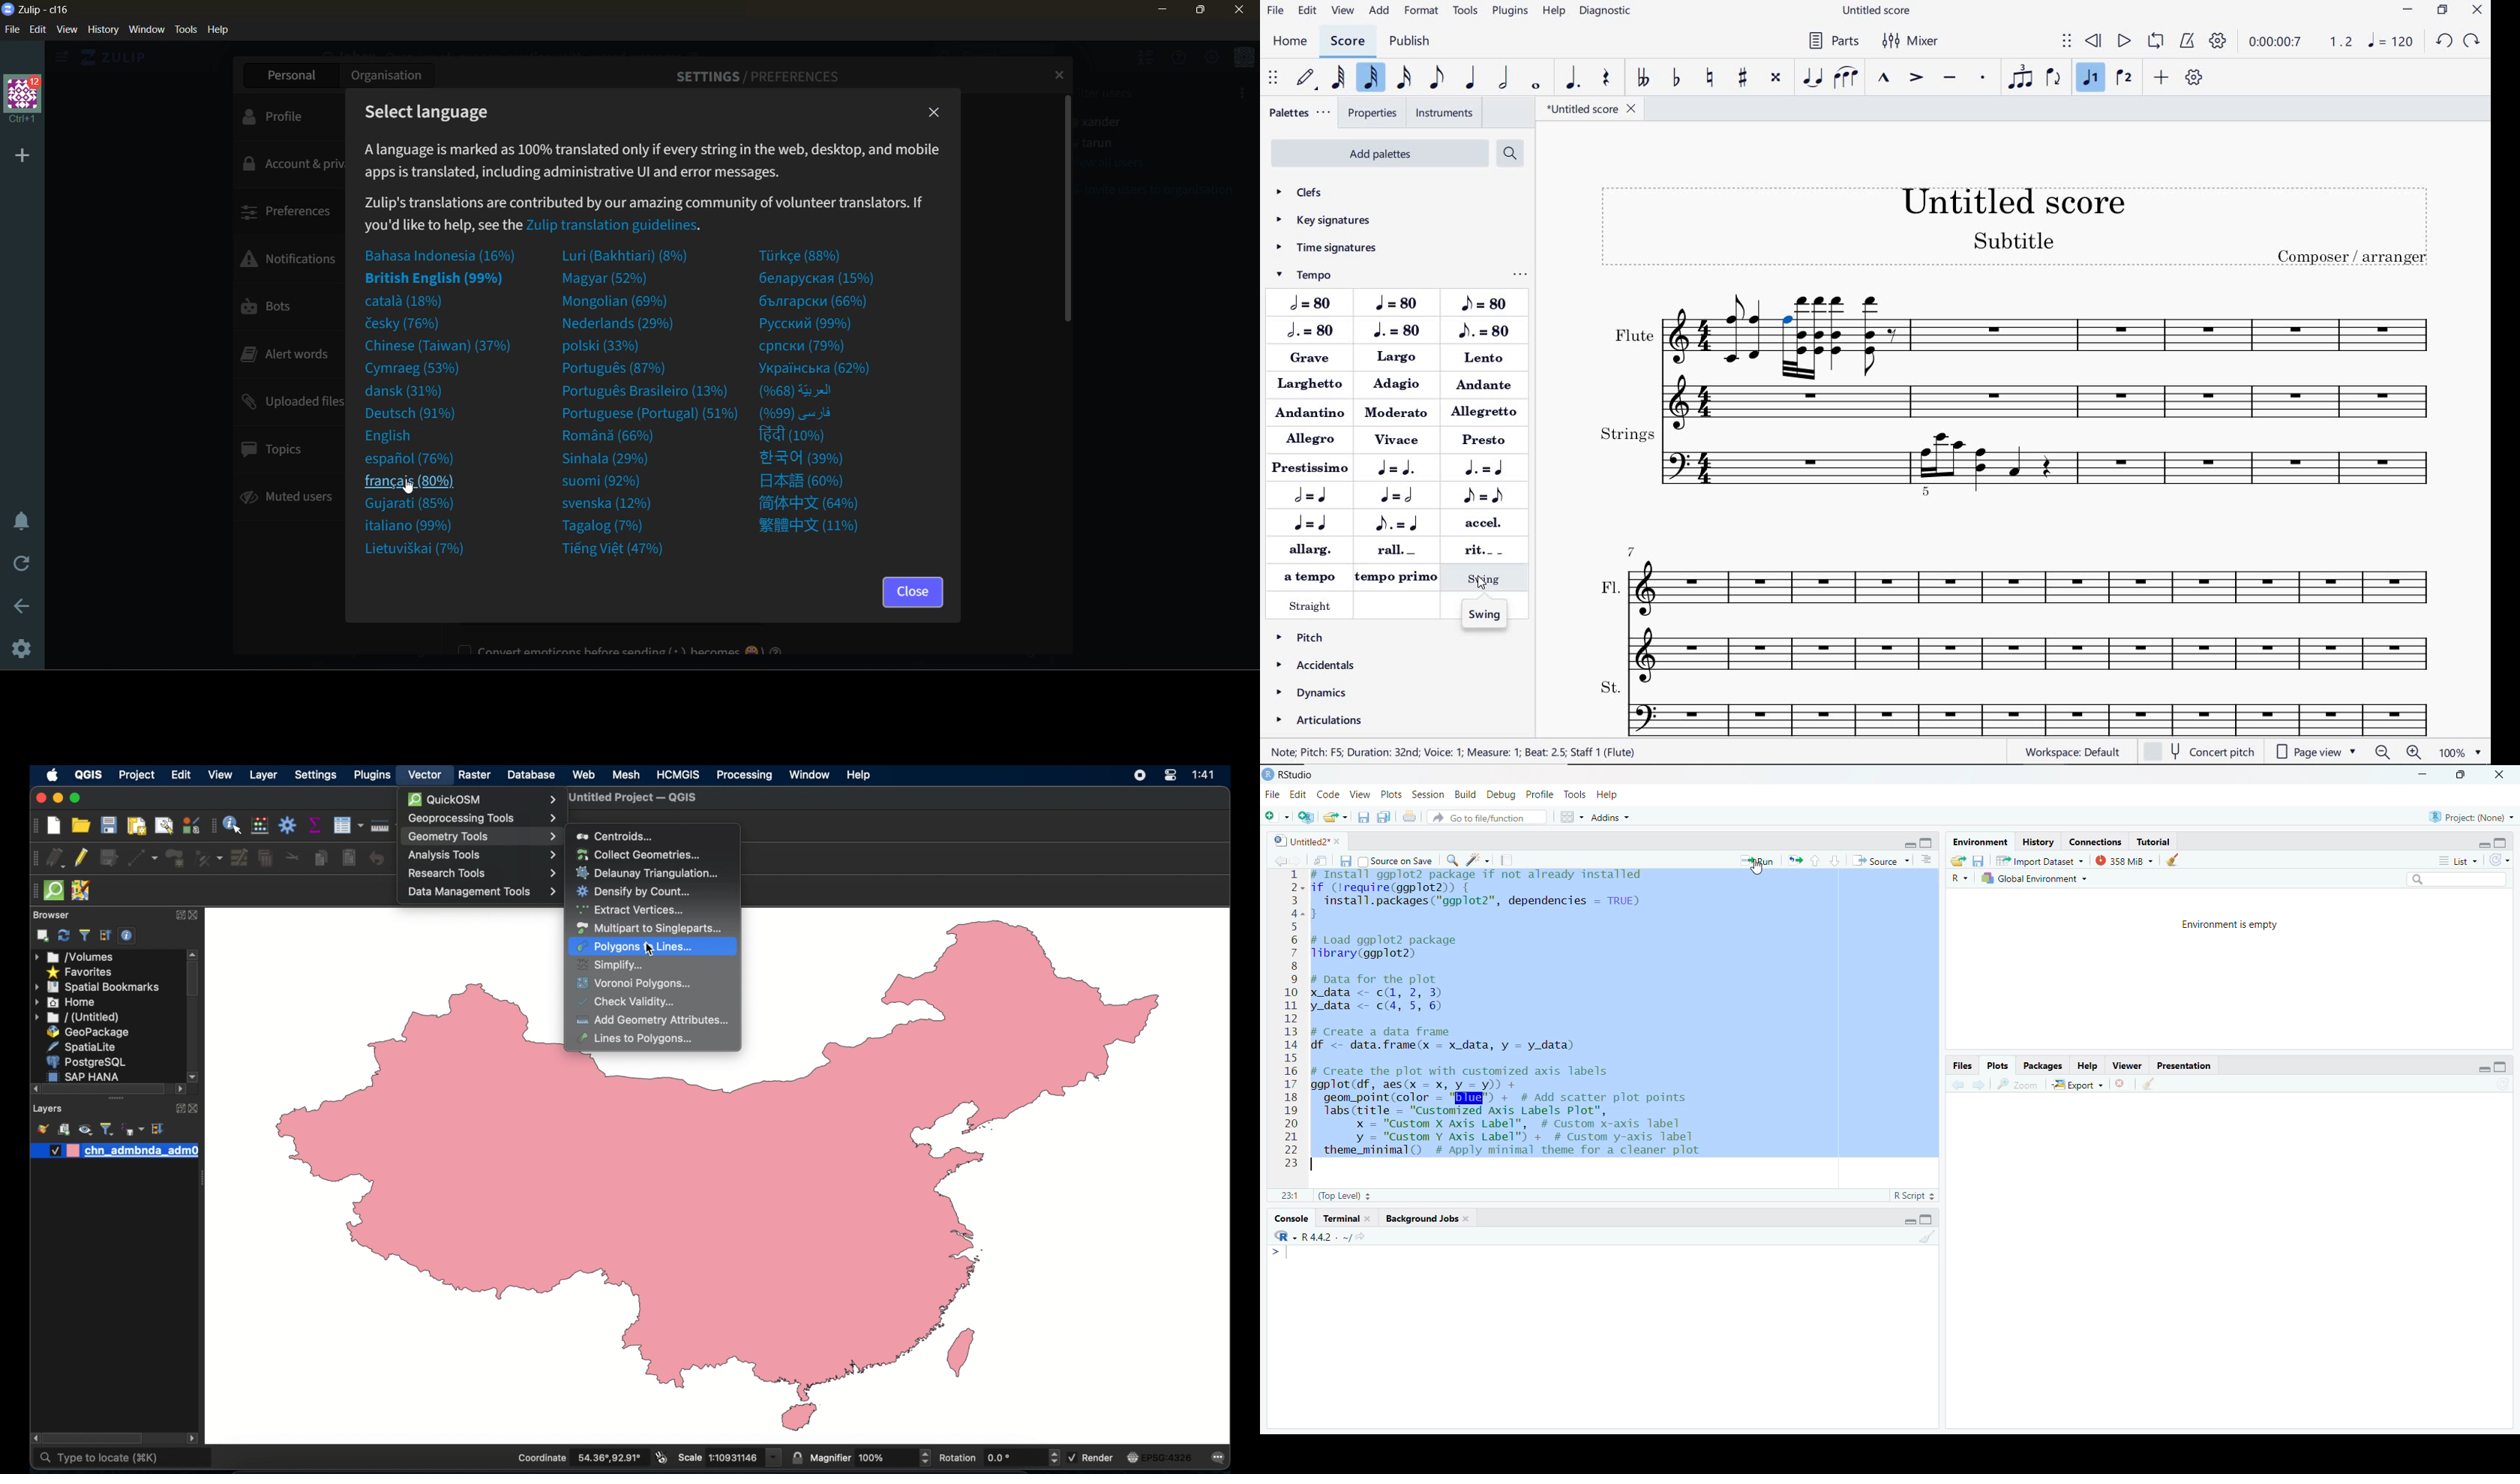  Describe the element at coordinates (813, 502) in the screenshot. I see `foreign language` at that location.